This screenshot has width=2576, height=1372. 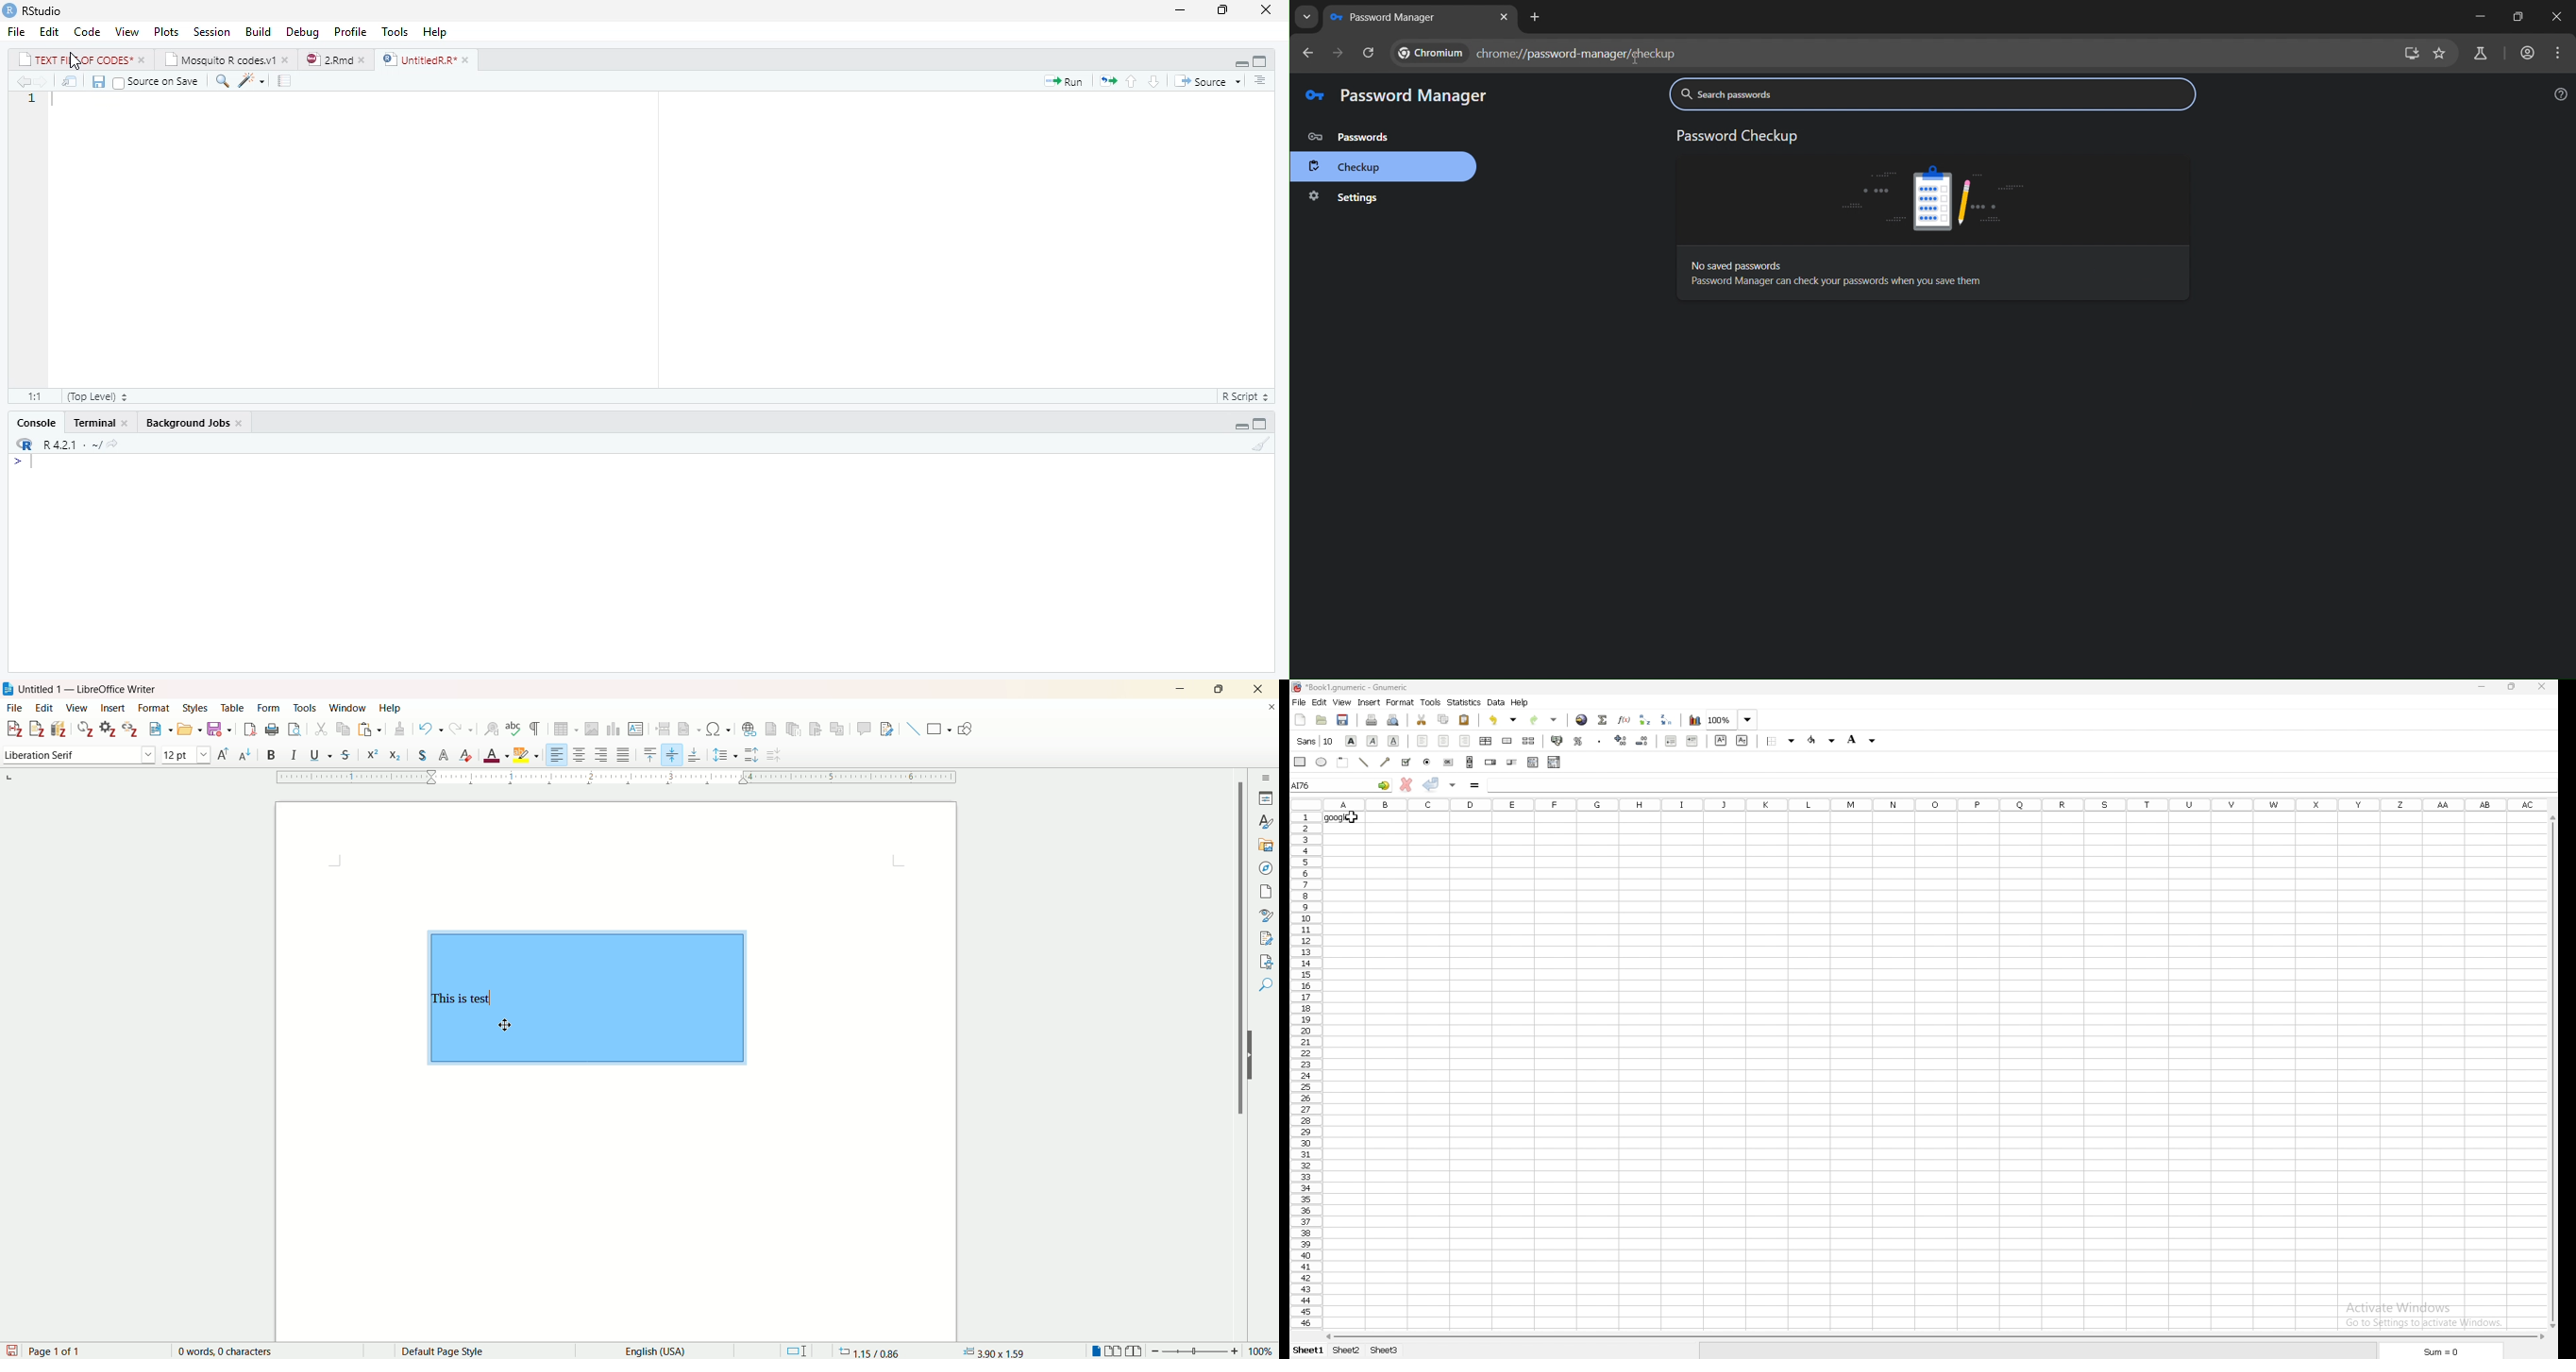 What do you see at coordinates (1262, 424) in the screenshot?
I see `Full Height` at bounding box center [1262, 424].